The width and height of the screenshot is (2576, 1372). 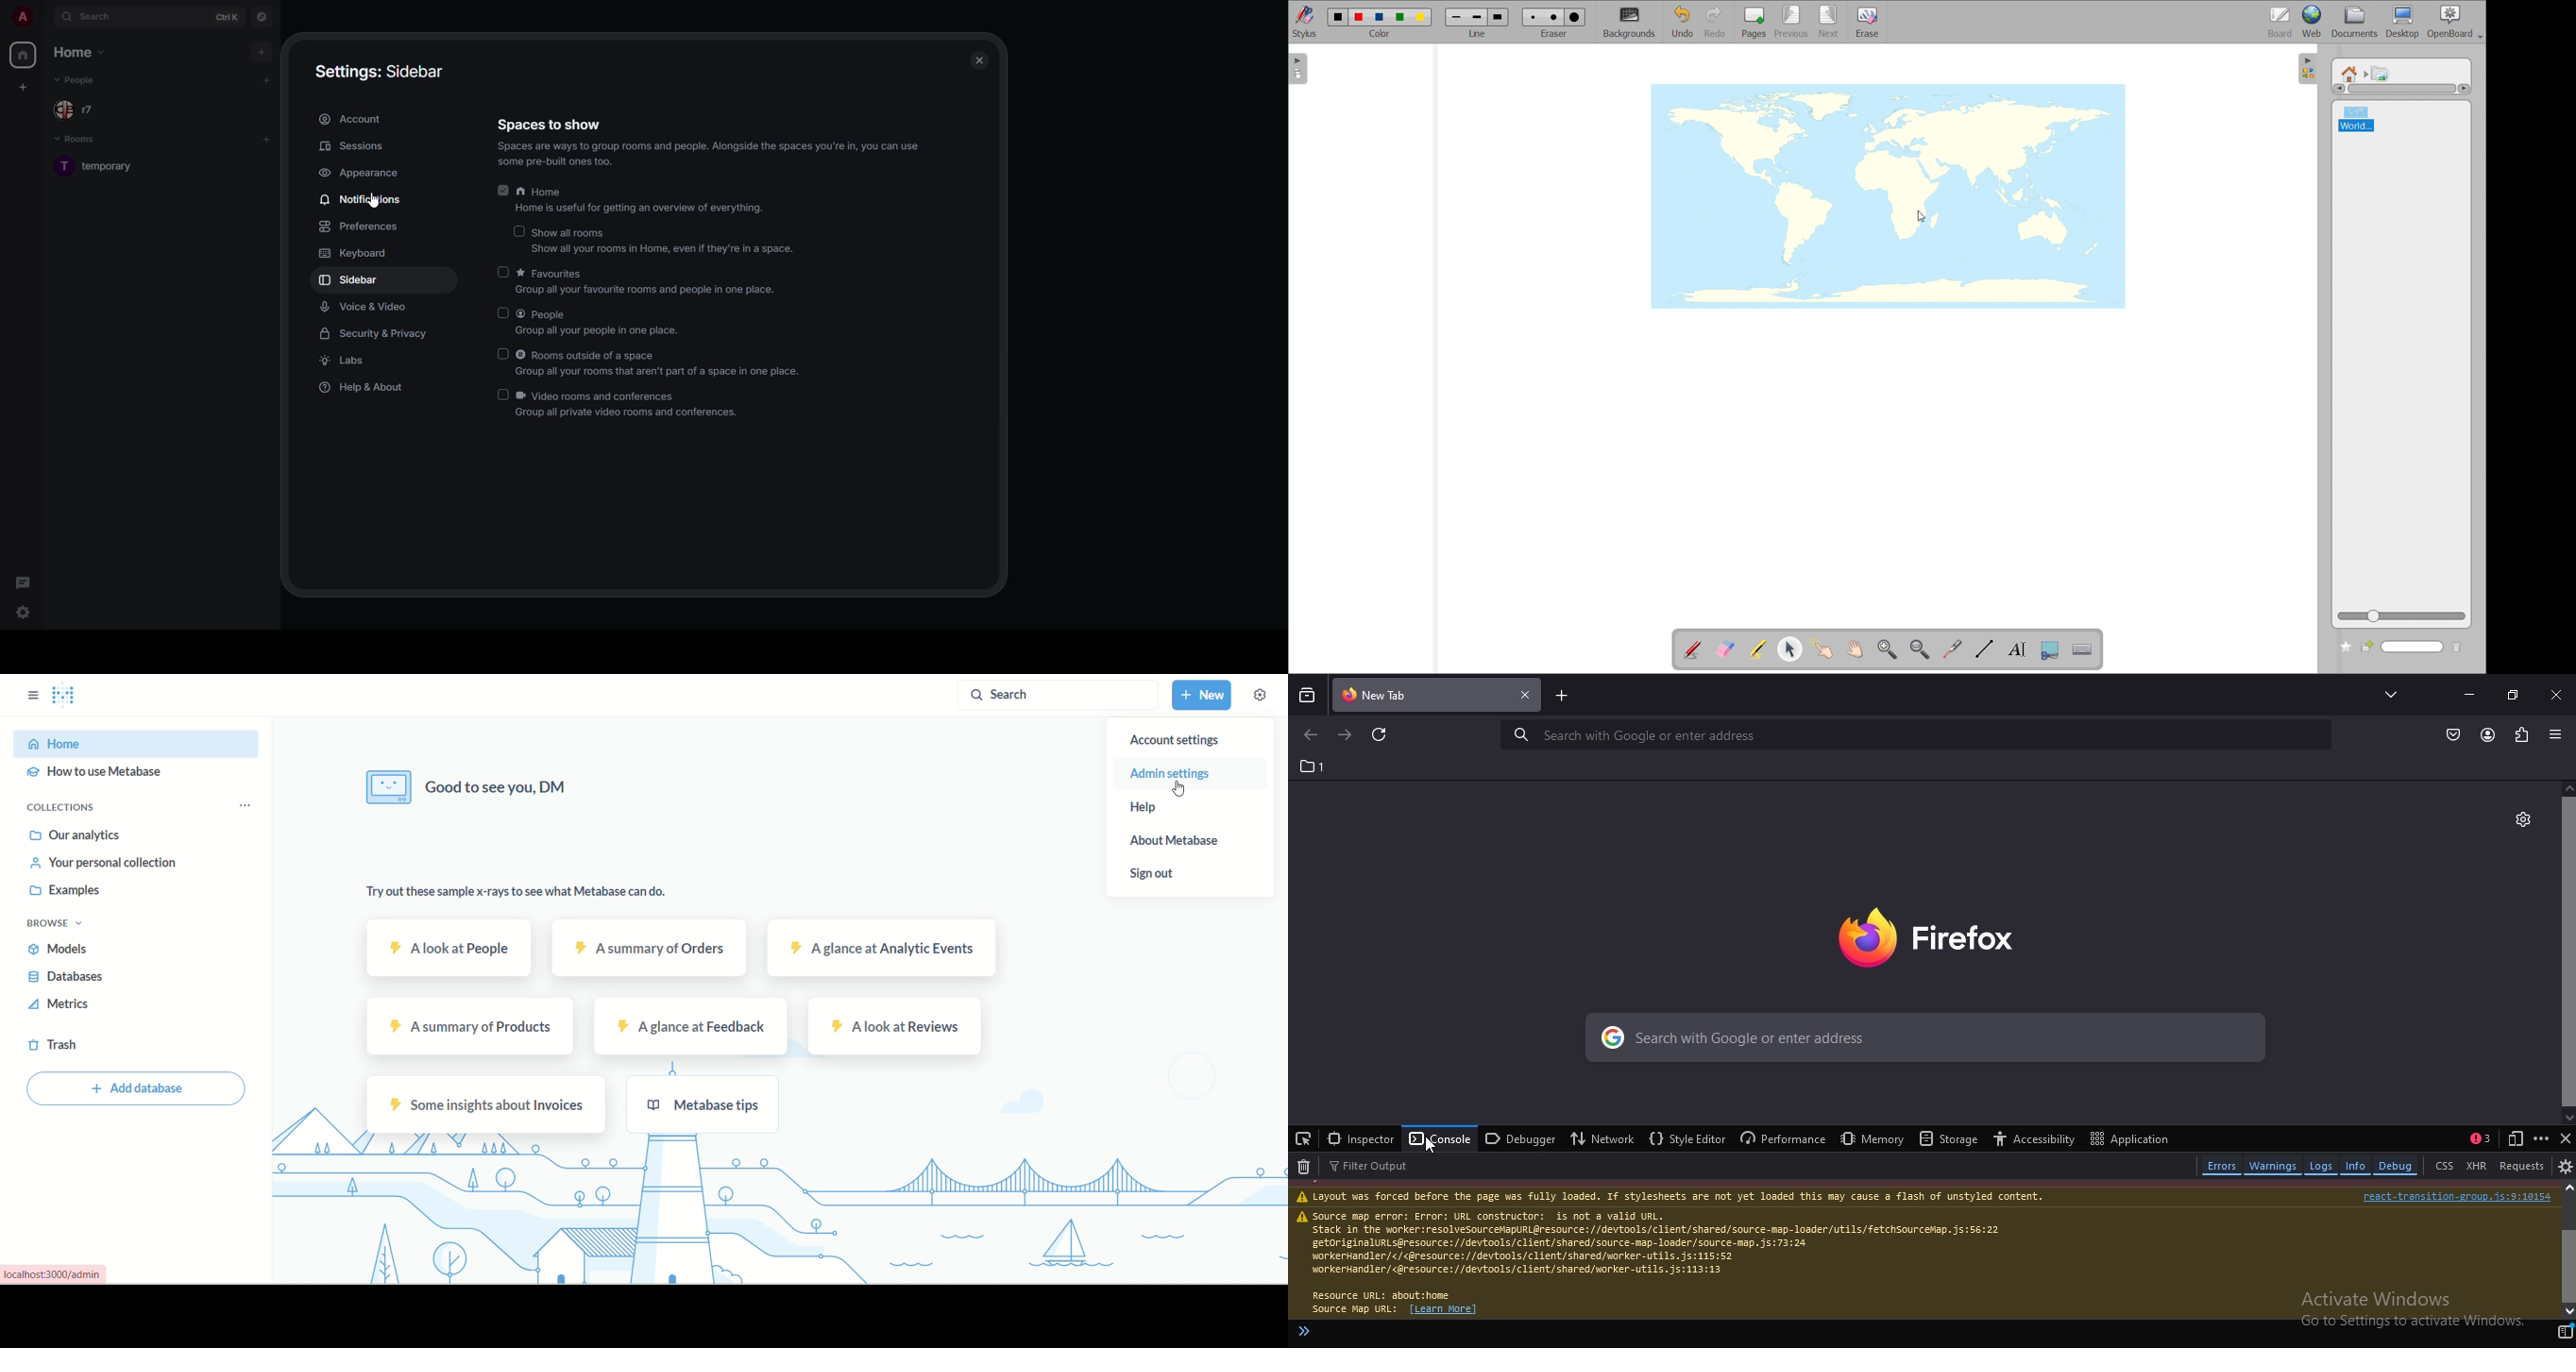 I want to click on alert, so click(x=1305, y=1332).